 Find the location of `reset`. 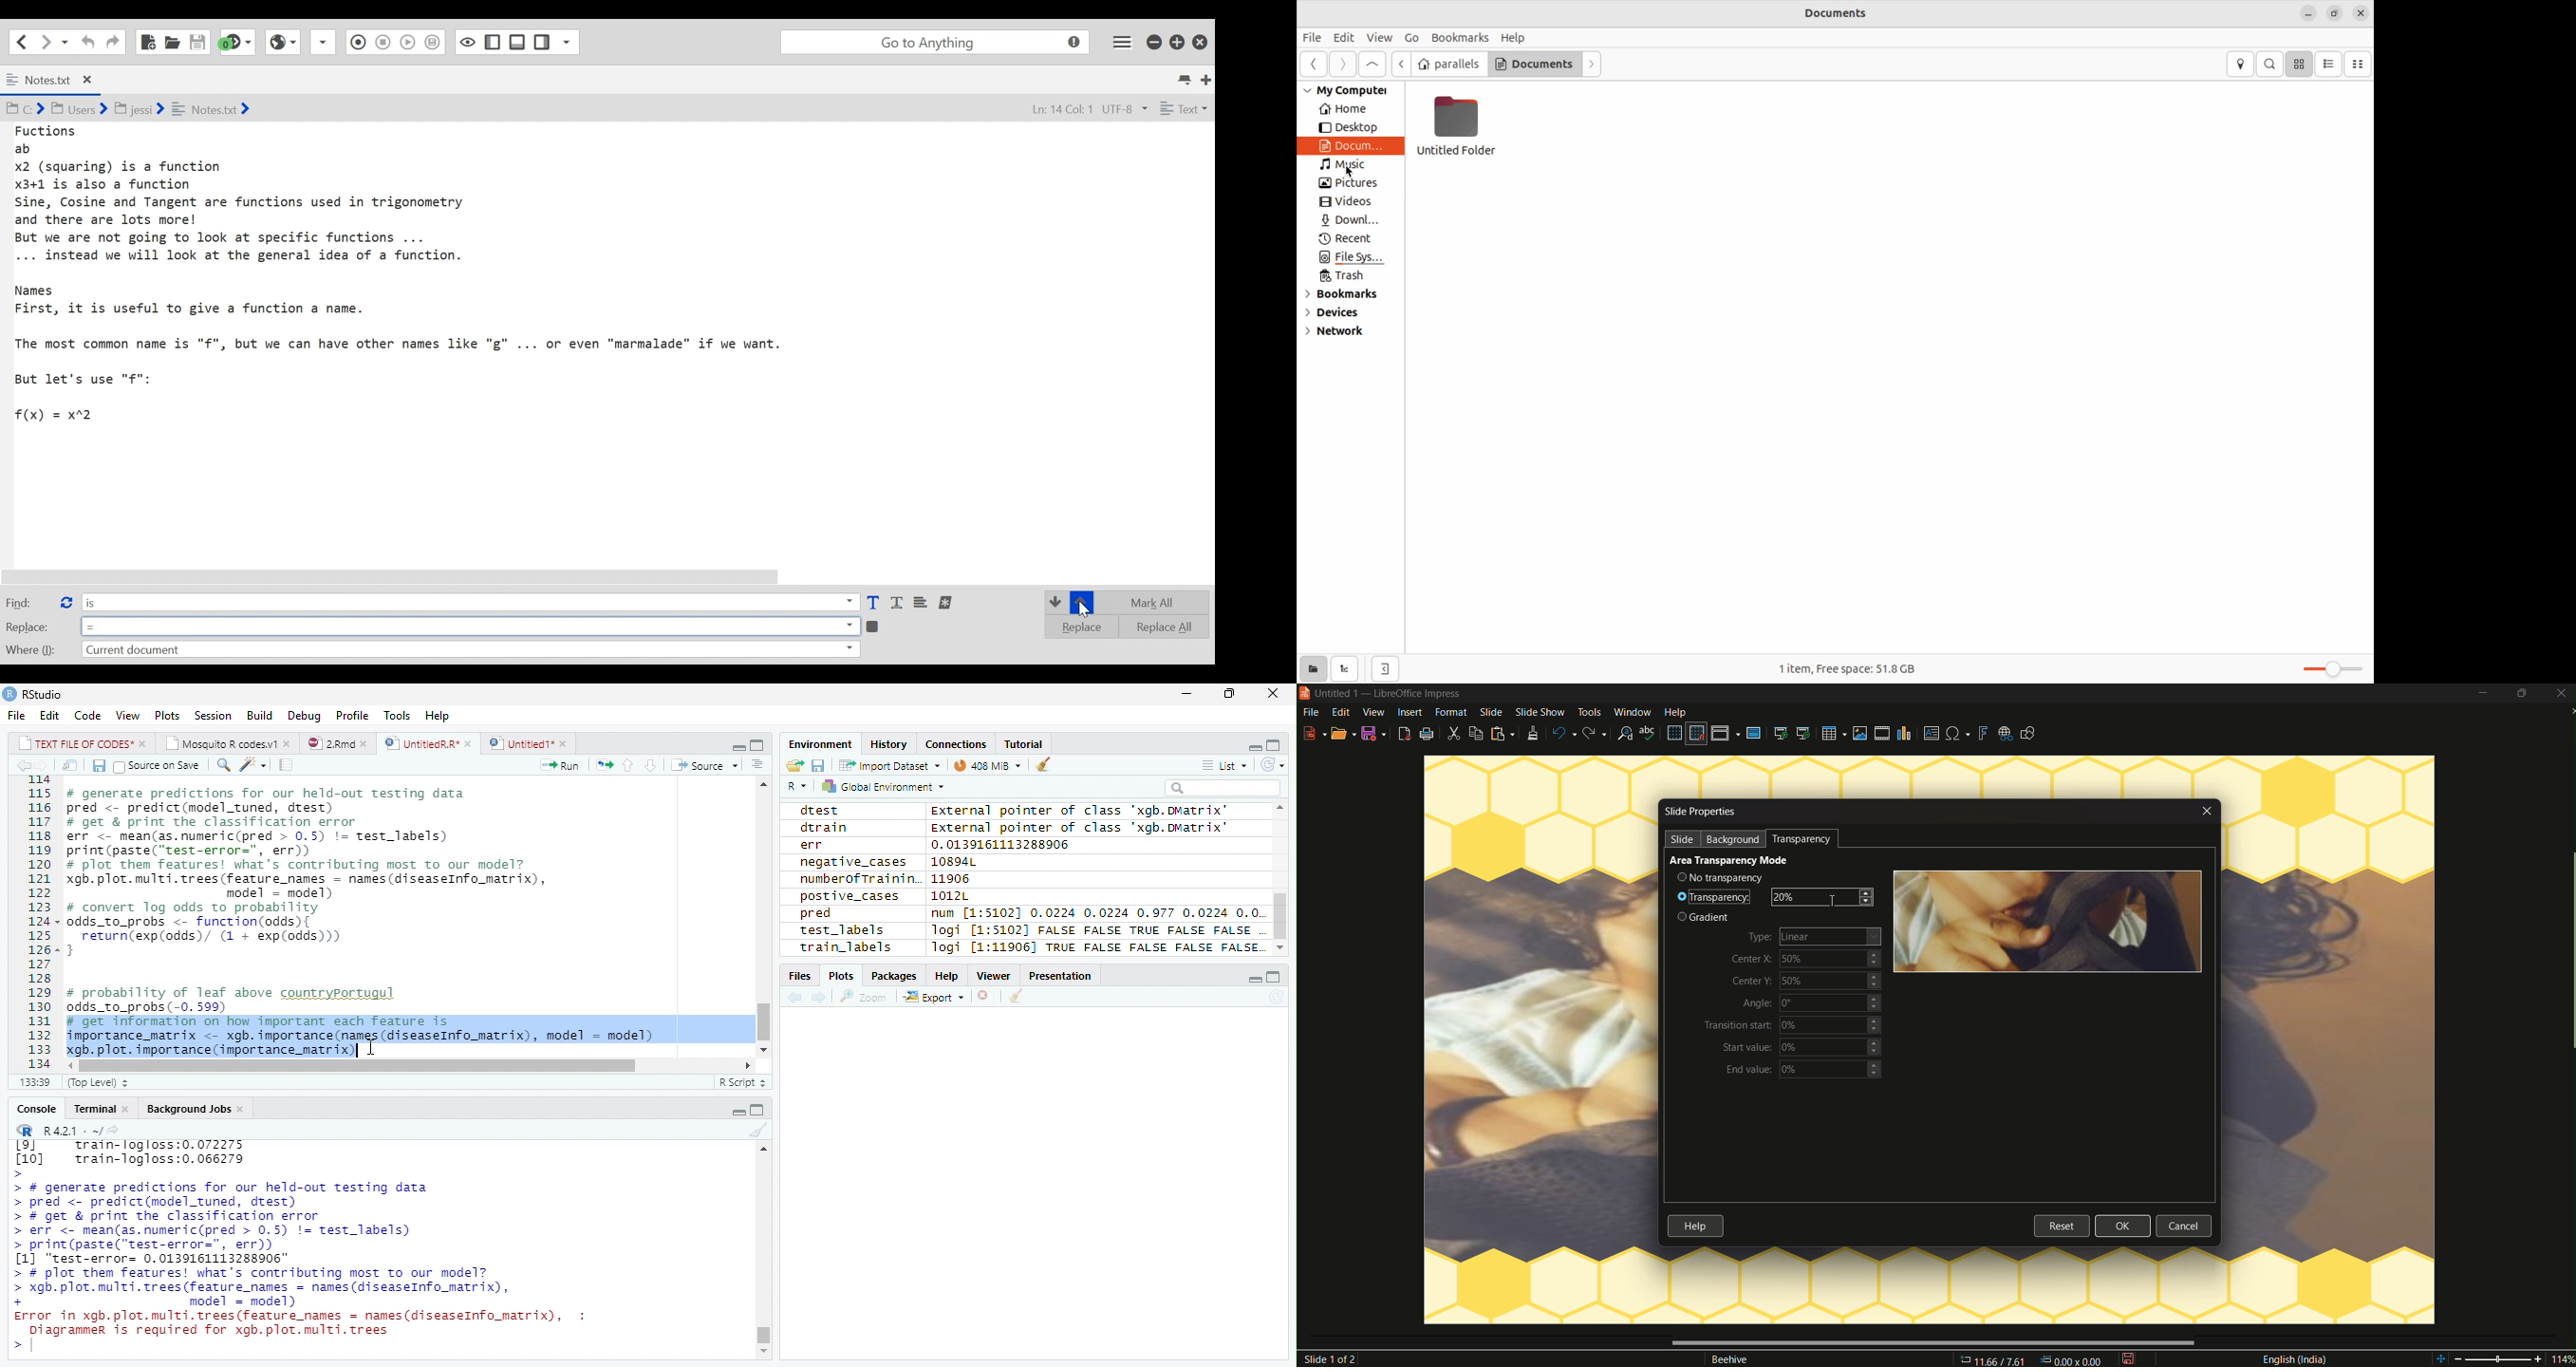

reset is located at coordinates (2058, 1227).